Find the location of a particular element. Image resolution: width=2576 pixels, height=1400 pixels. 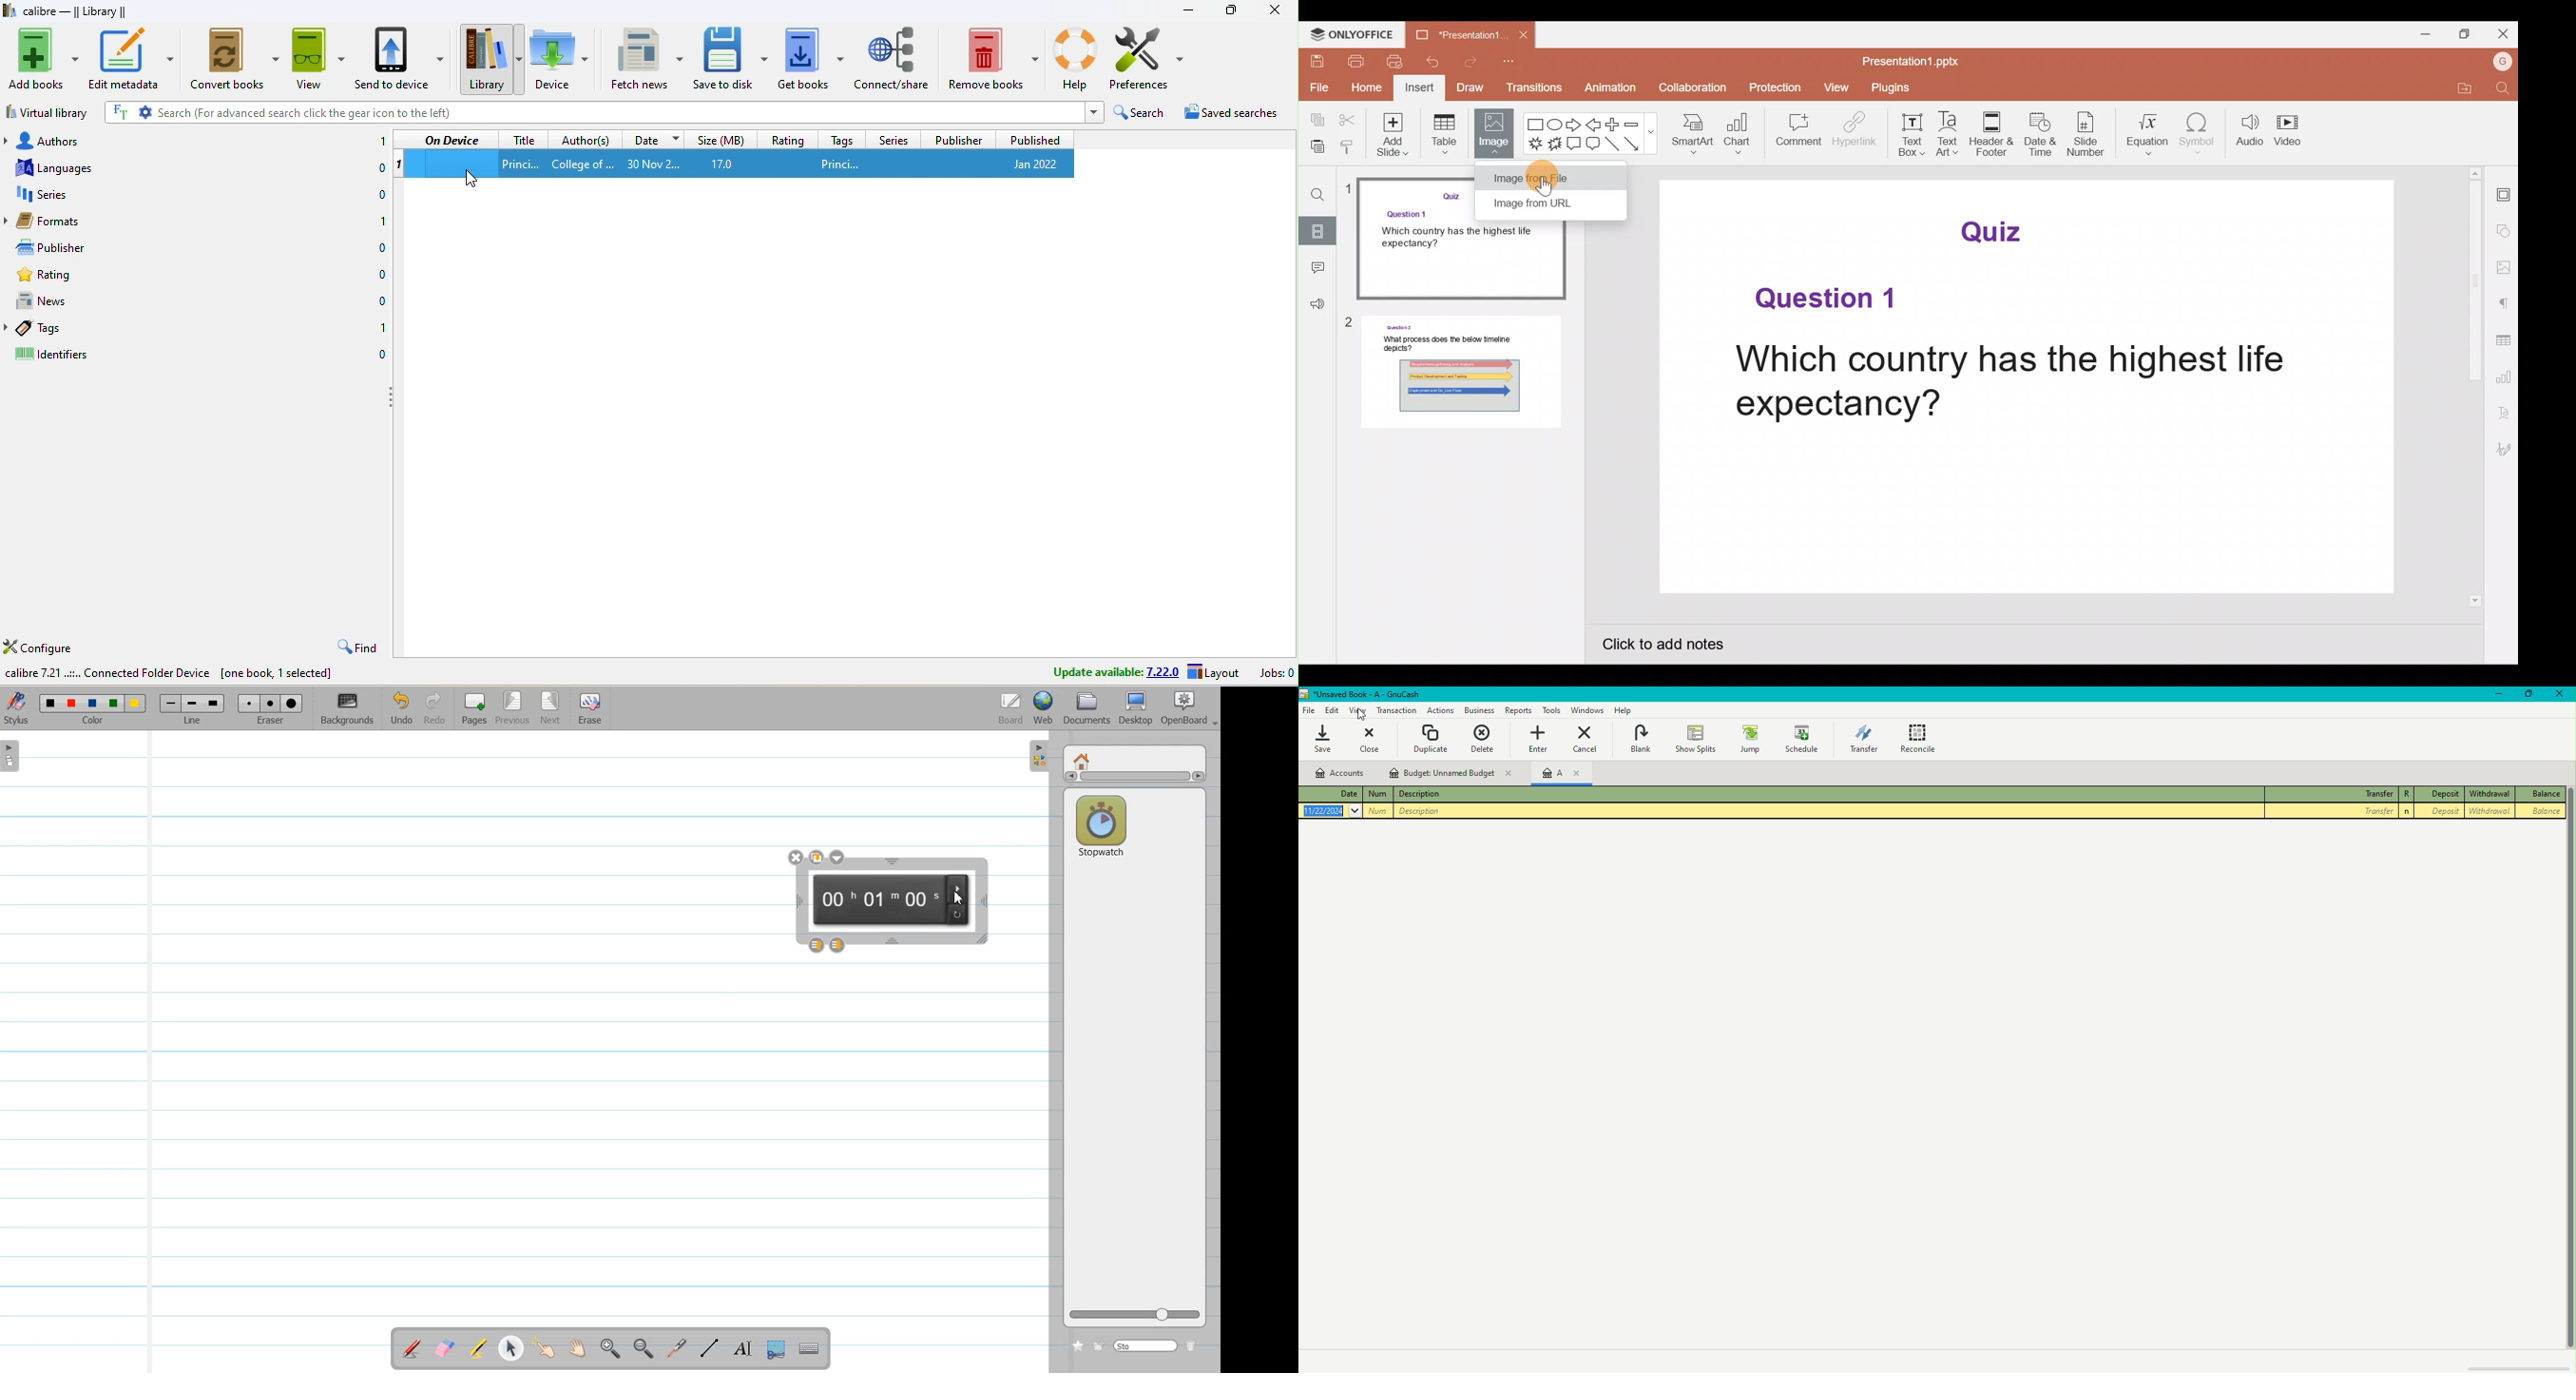

title is located at coordinates (523, 138).